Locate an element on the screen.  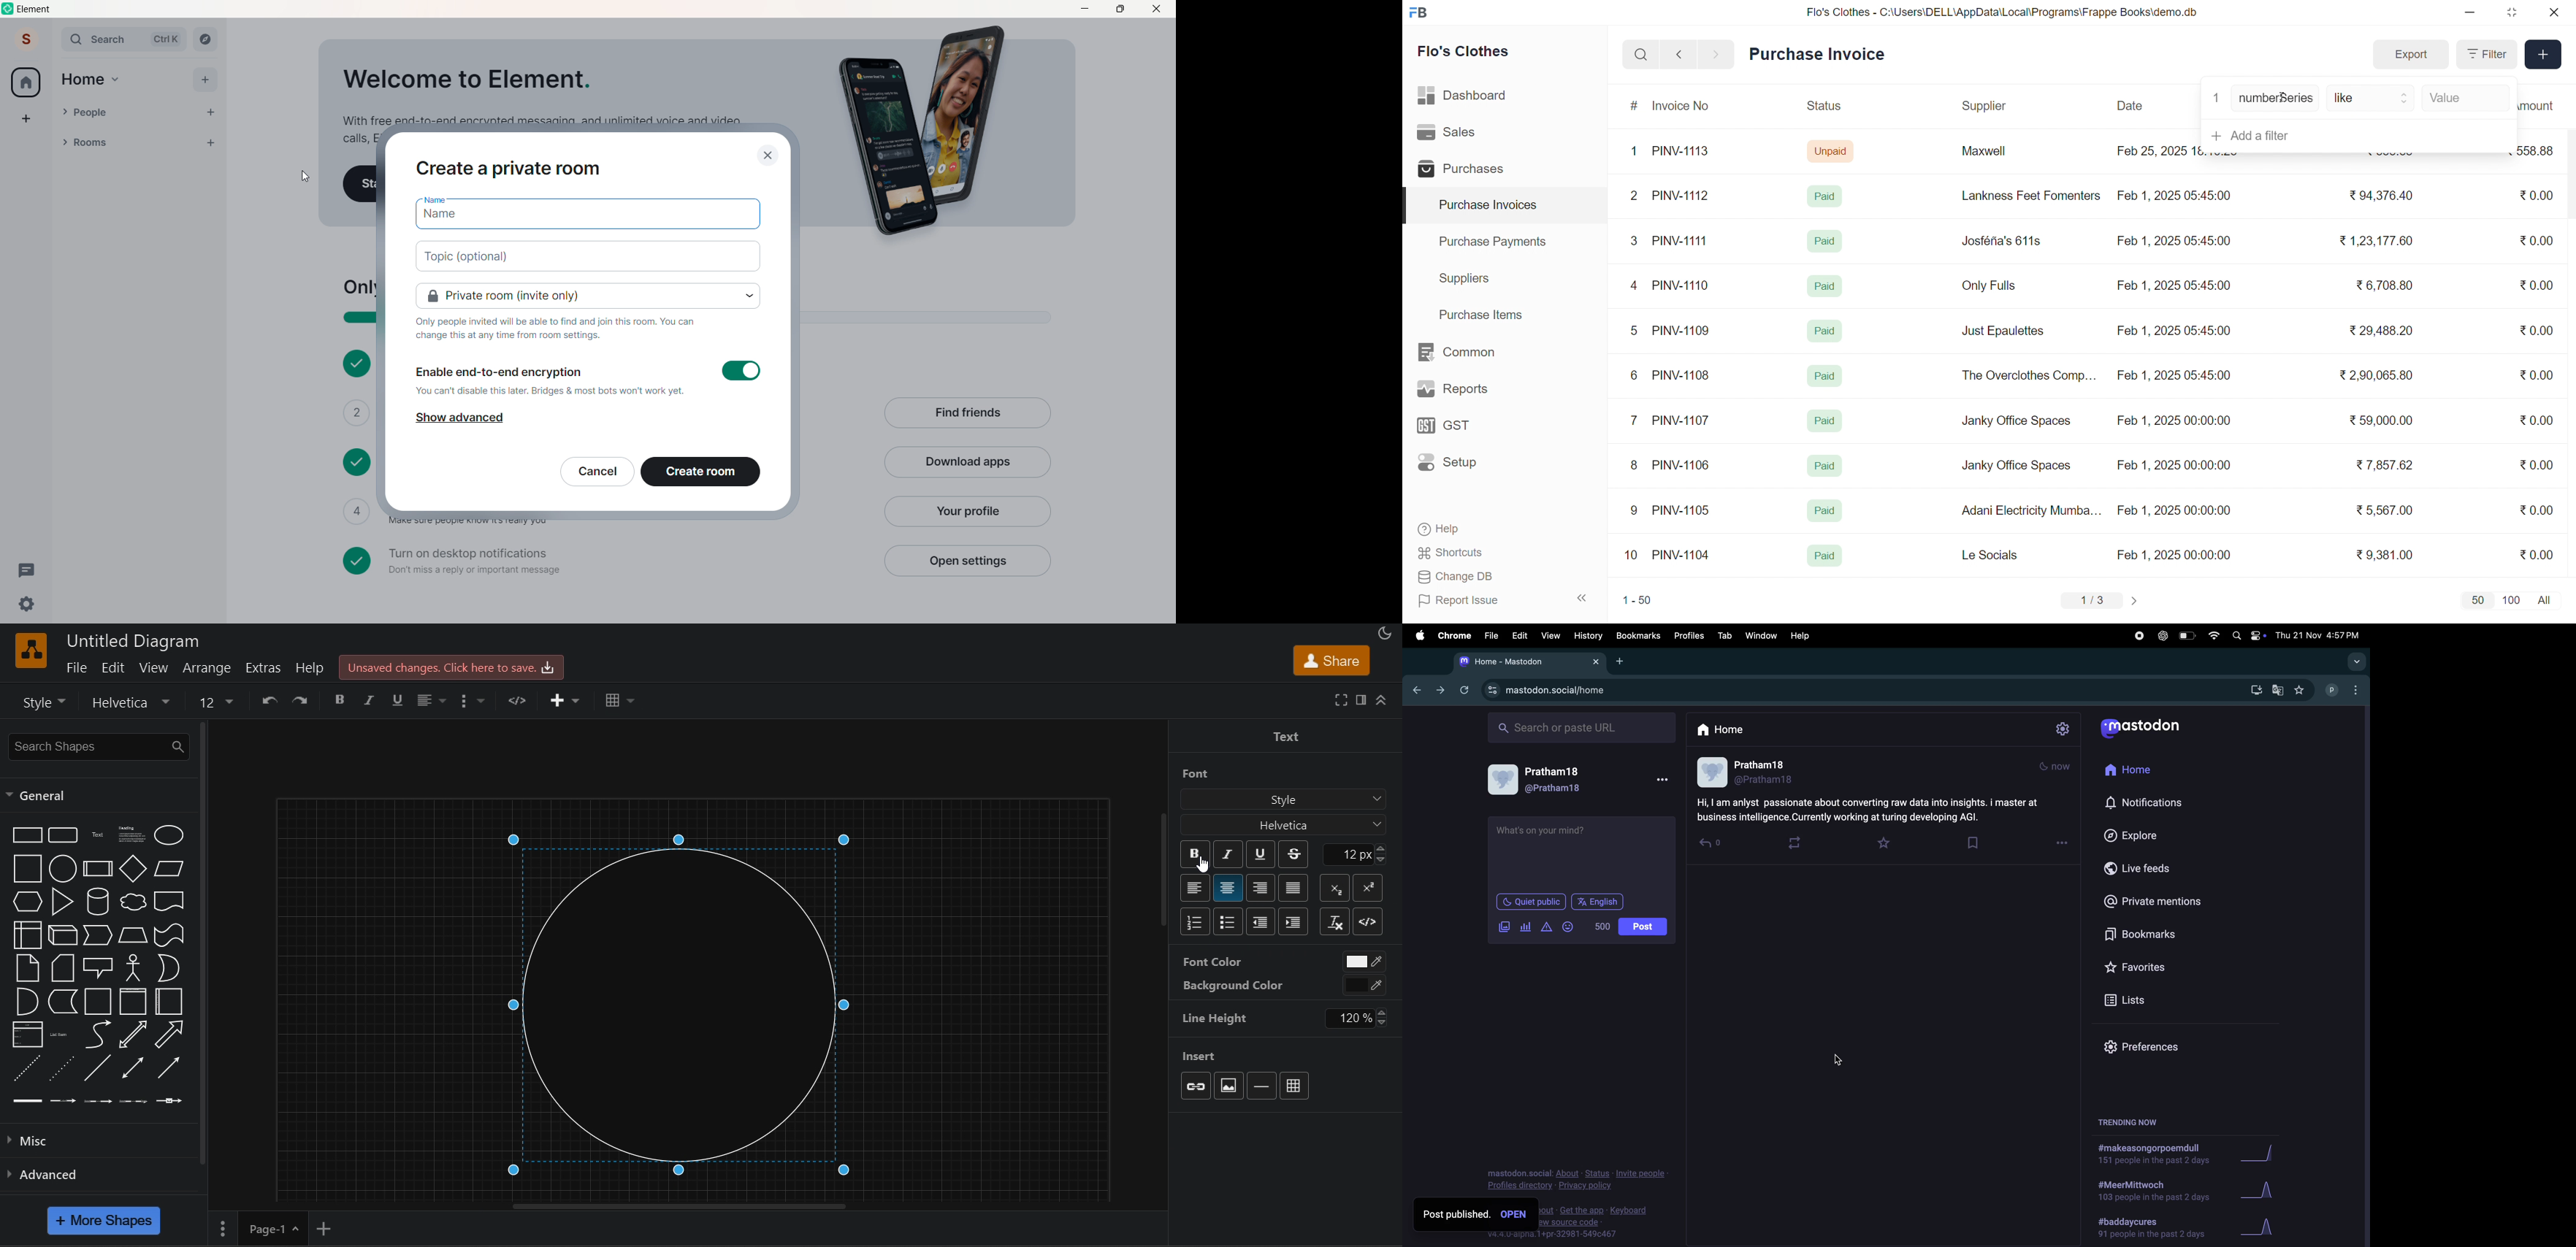
no of words is located at coordinates (1604, 928).